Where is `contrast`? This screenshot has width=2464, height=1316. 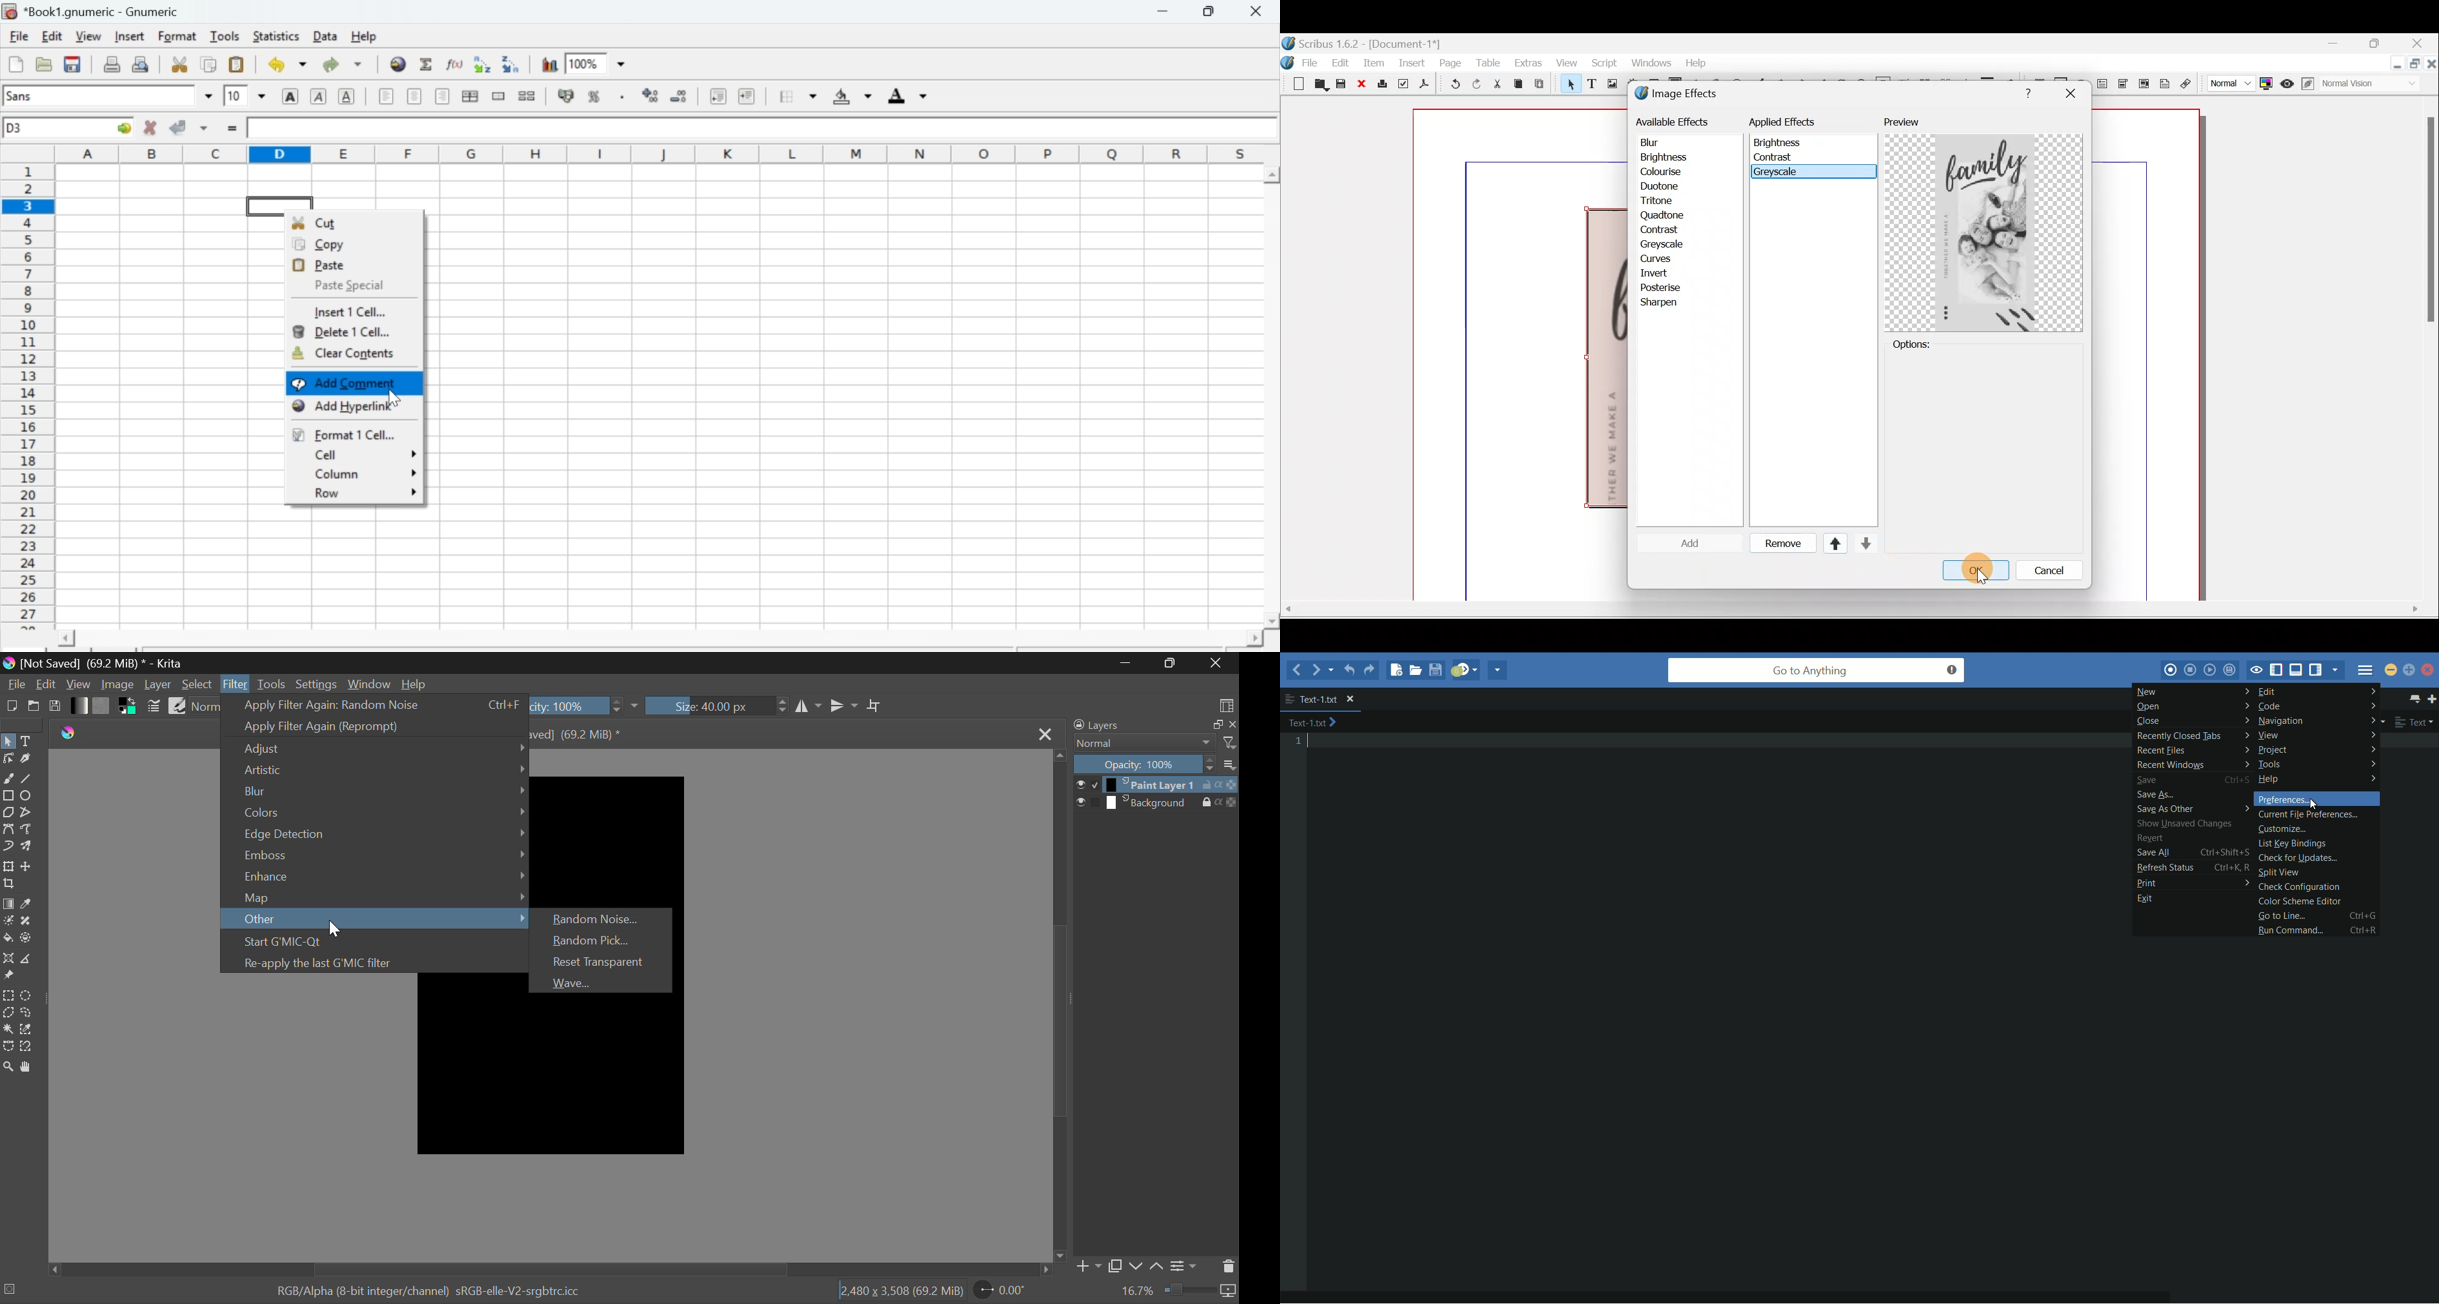 contrast is located at coordinates (1666, 230).